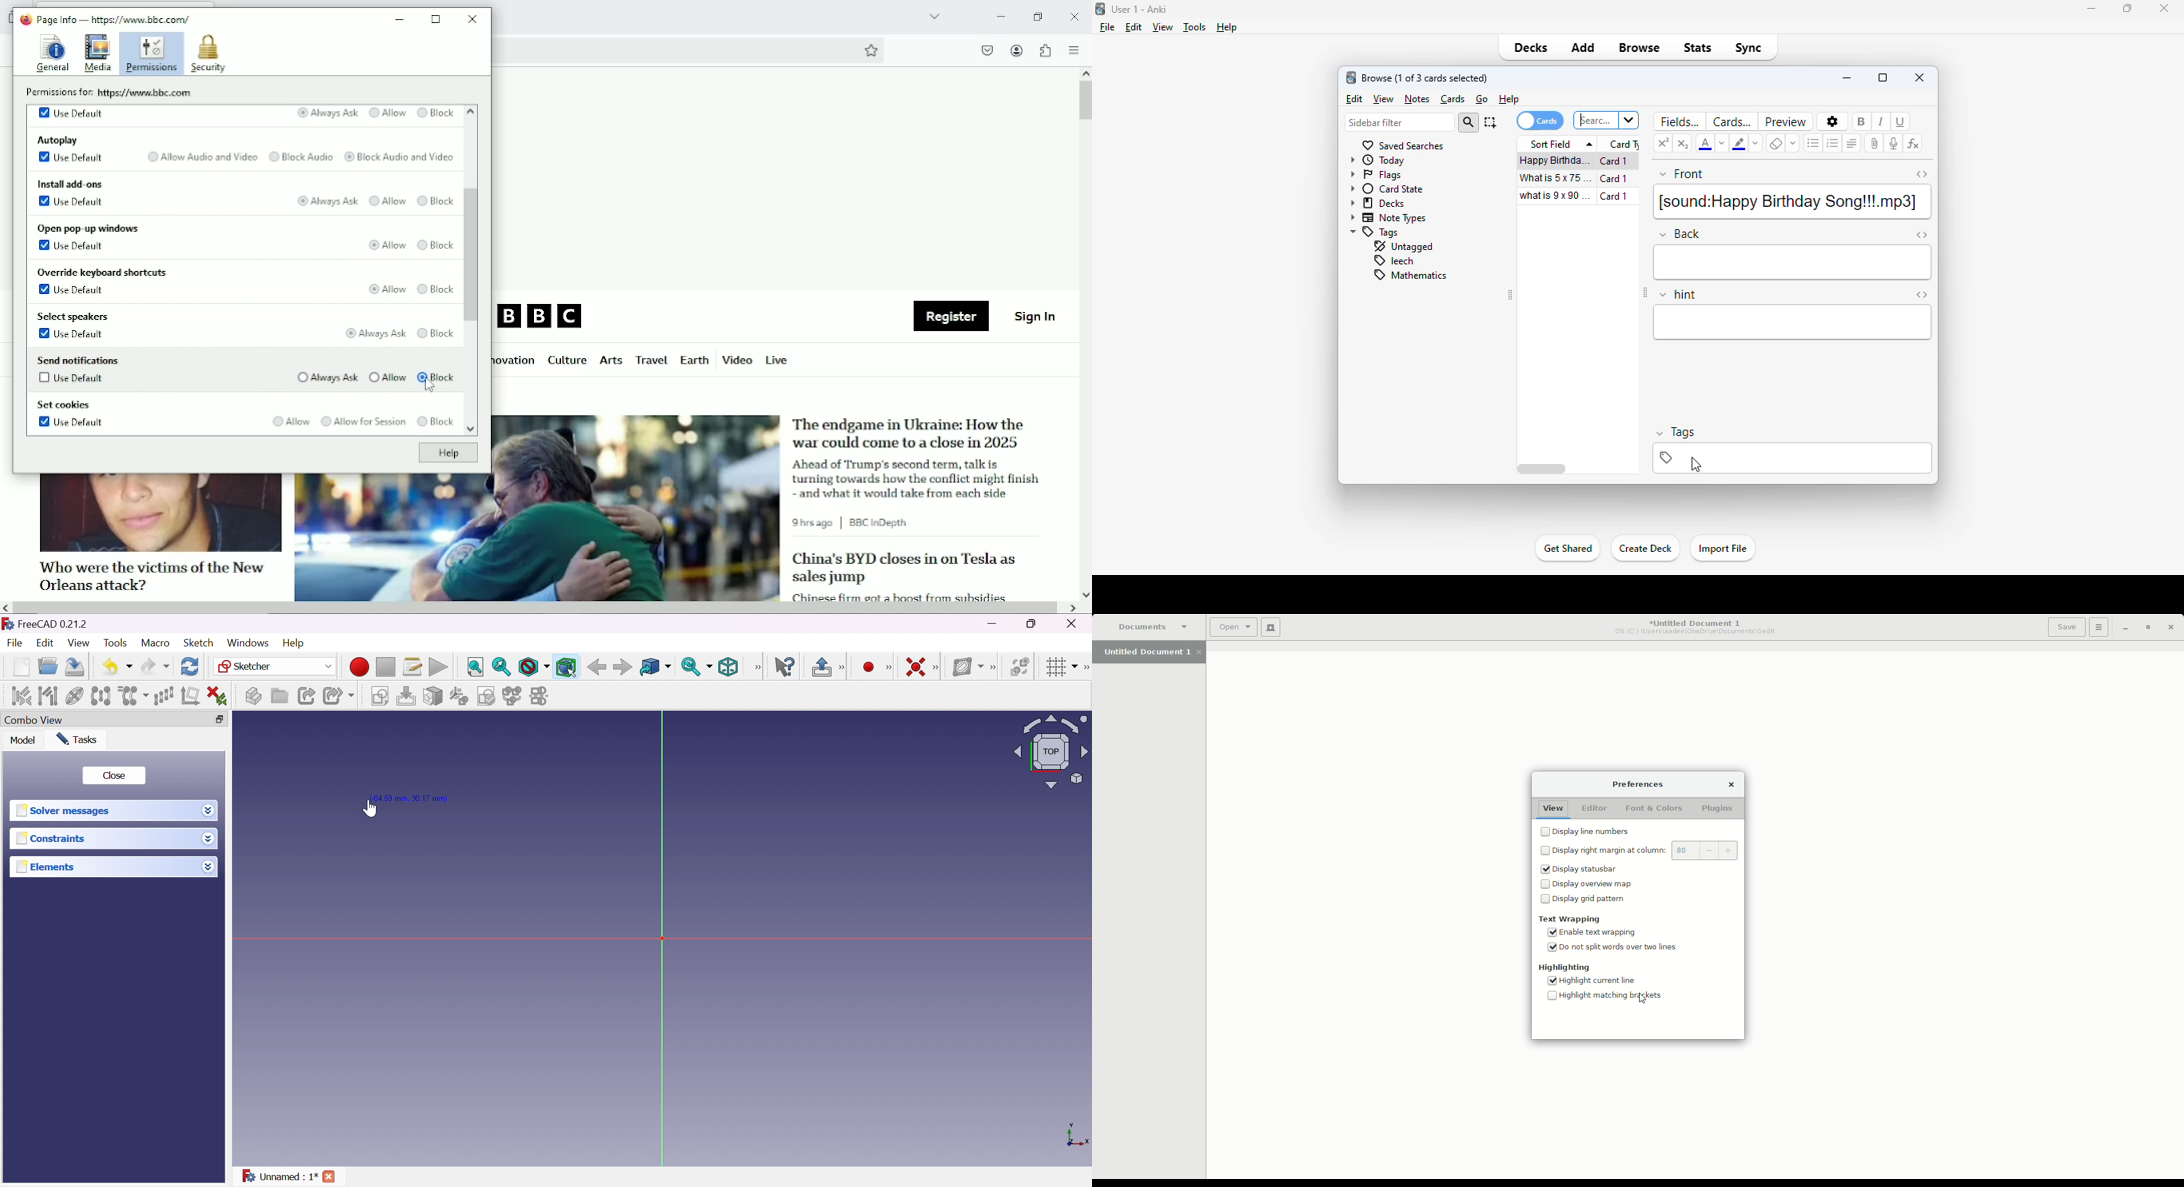  Describe the element at coordinates (59, 139) in the screenshot. I see `Autoplay` at that location.